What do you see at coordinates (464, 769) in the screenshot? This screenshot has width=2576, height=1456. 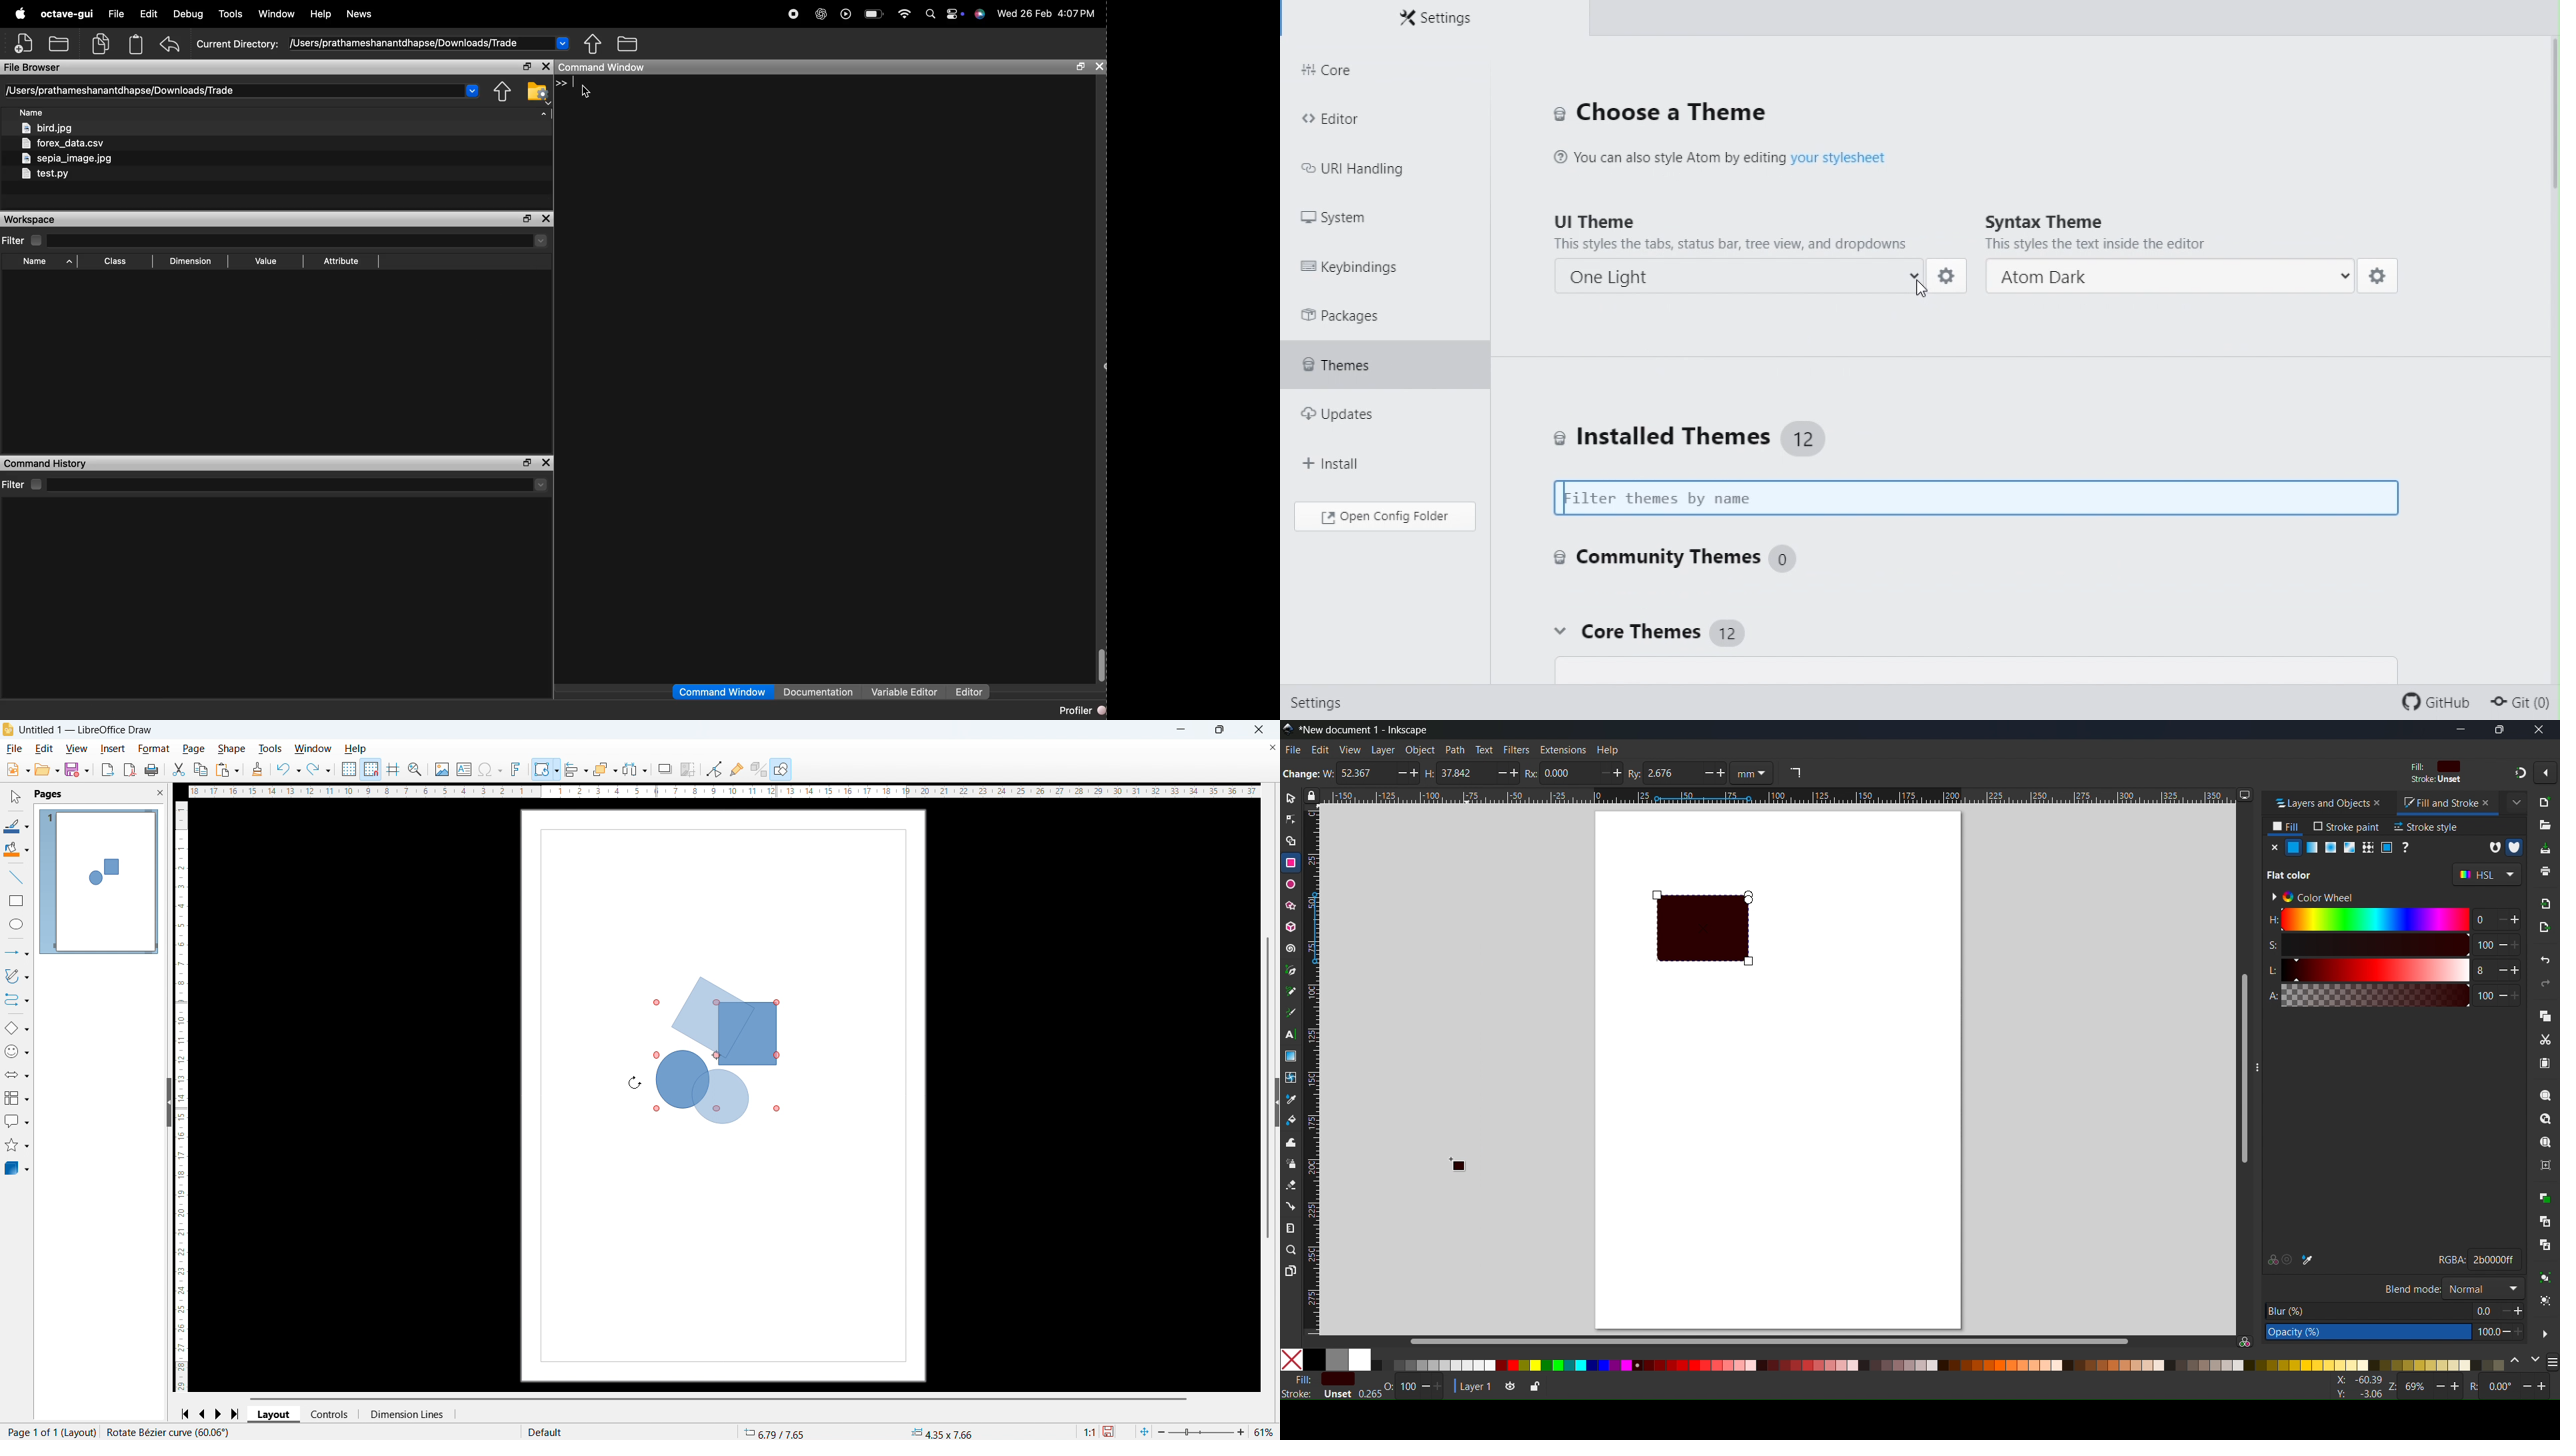 I see `Insert text box ` at bounding box center [464, 769].